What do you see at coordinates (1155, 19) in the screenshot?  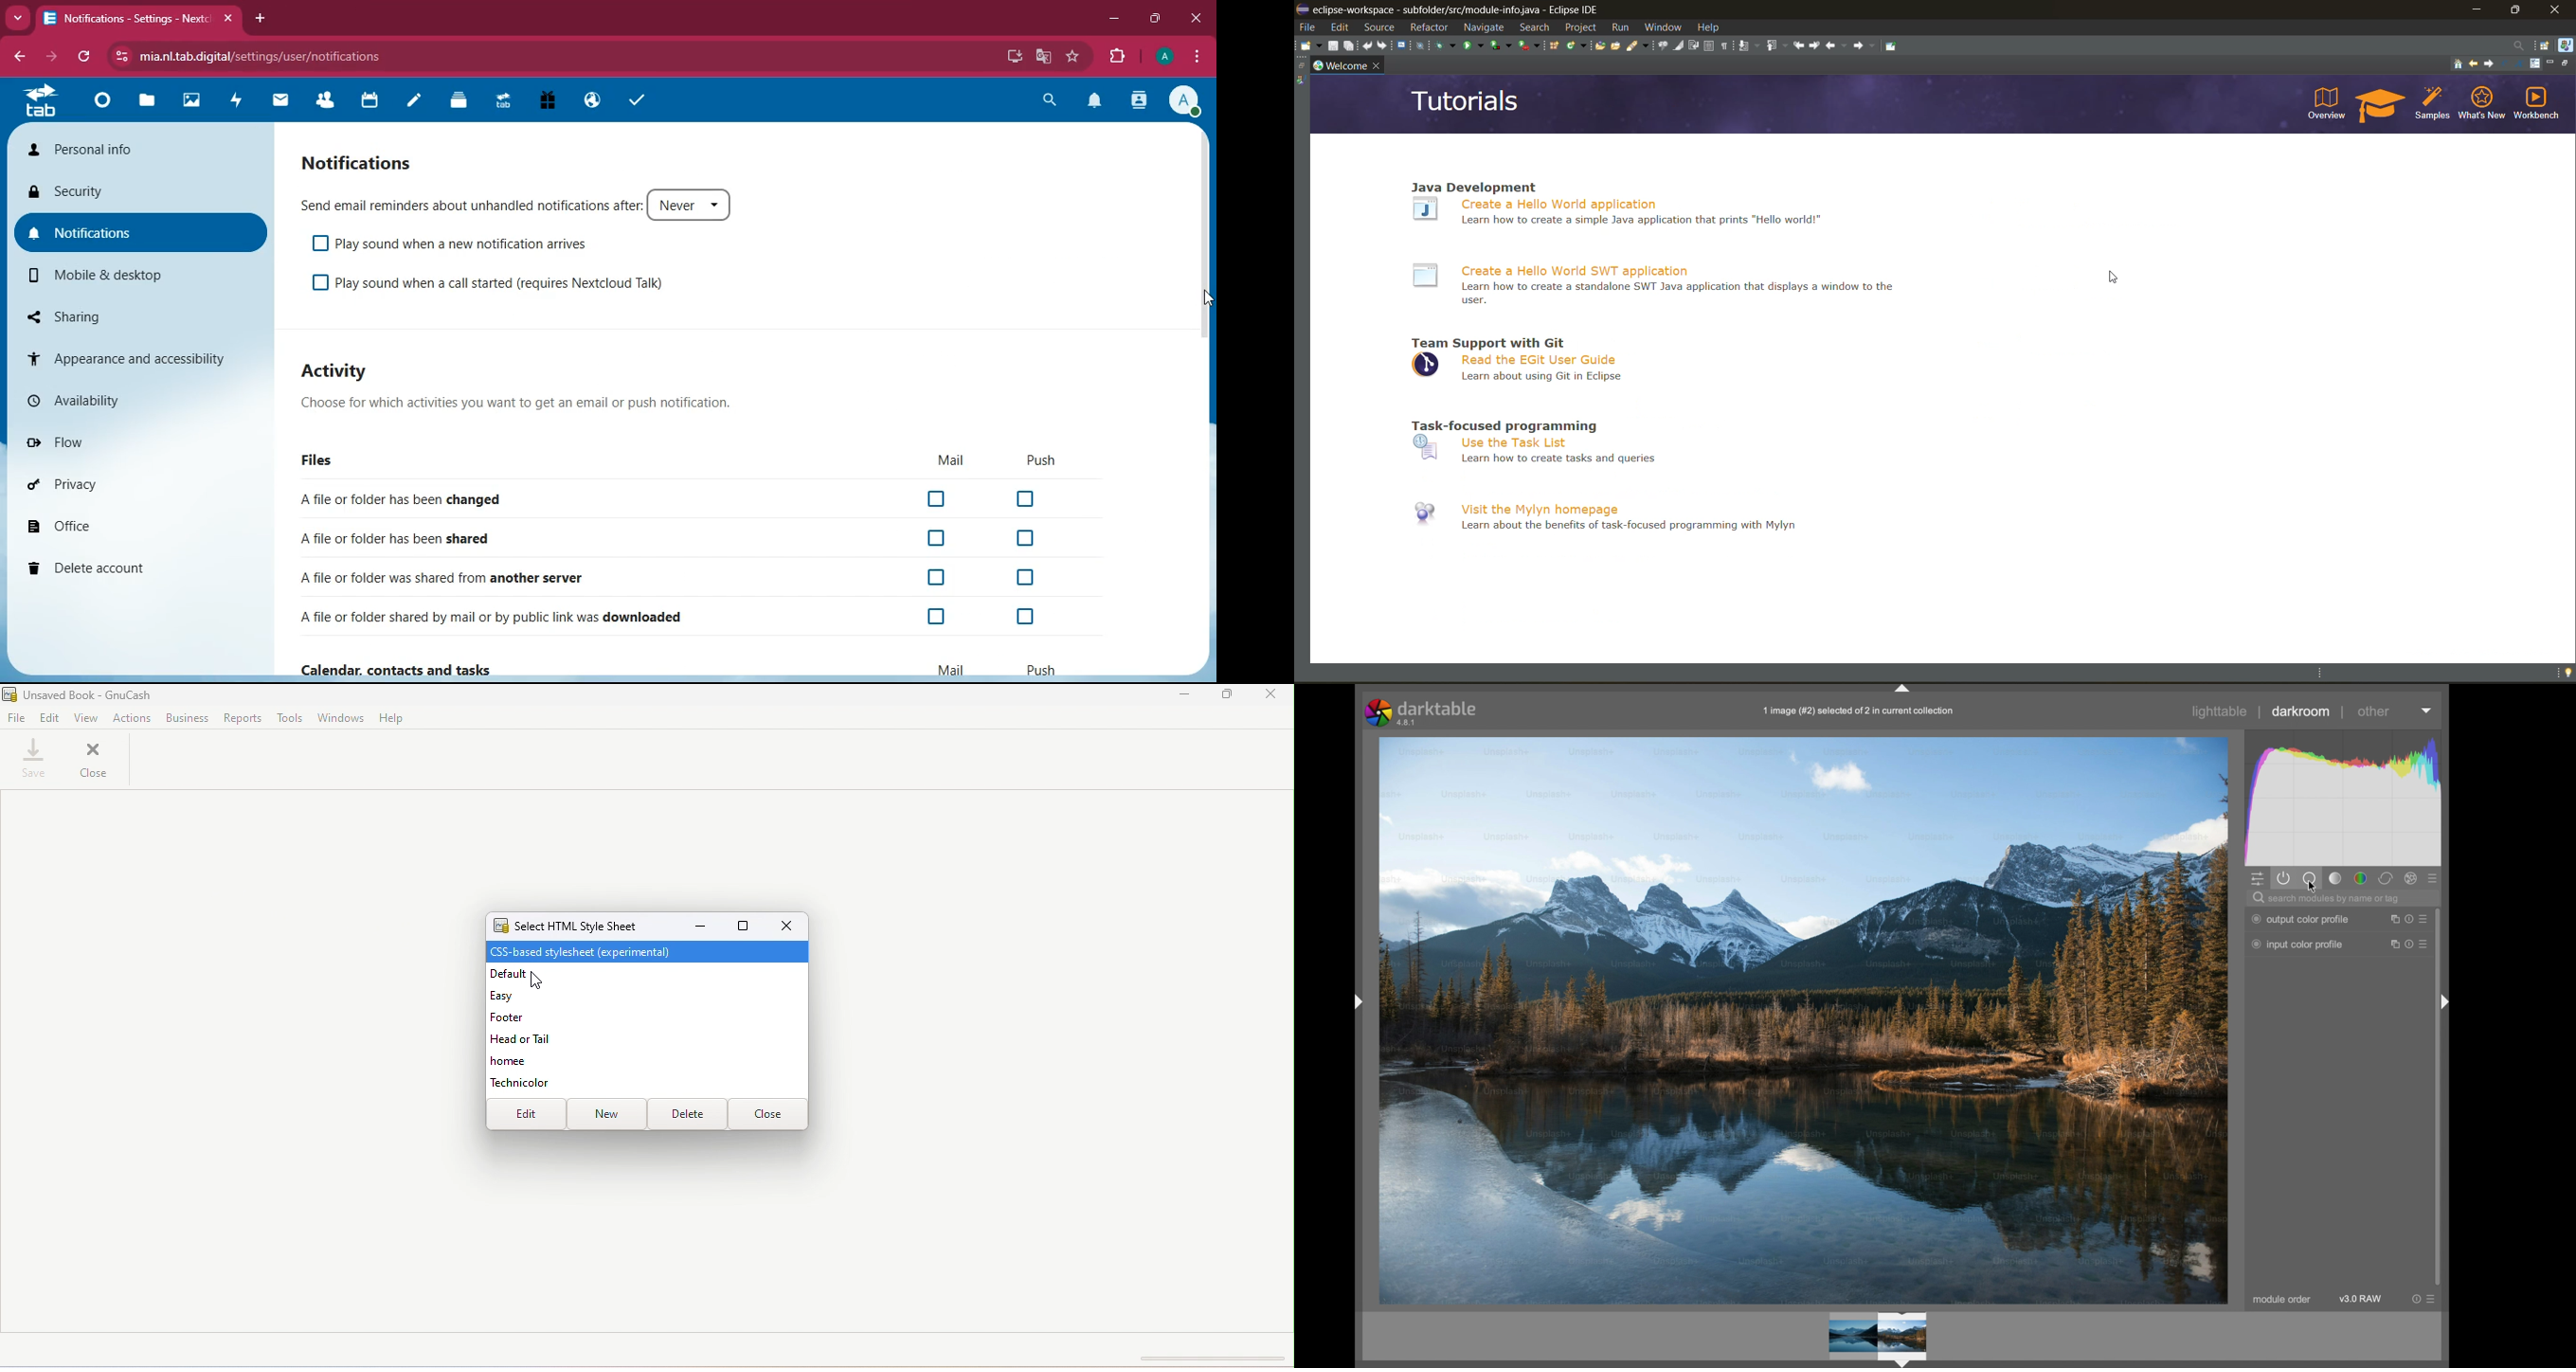 I see `maximize` at bounding box center [1155, 19].